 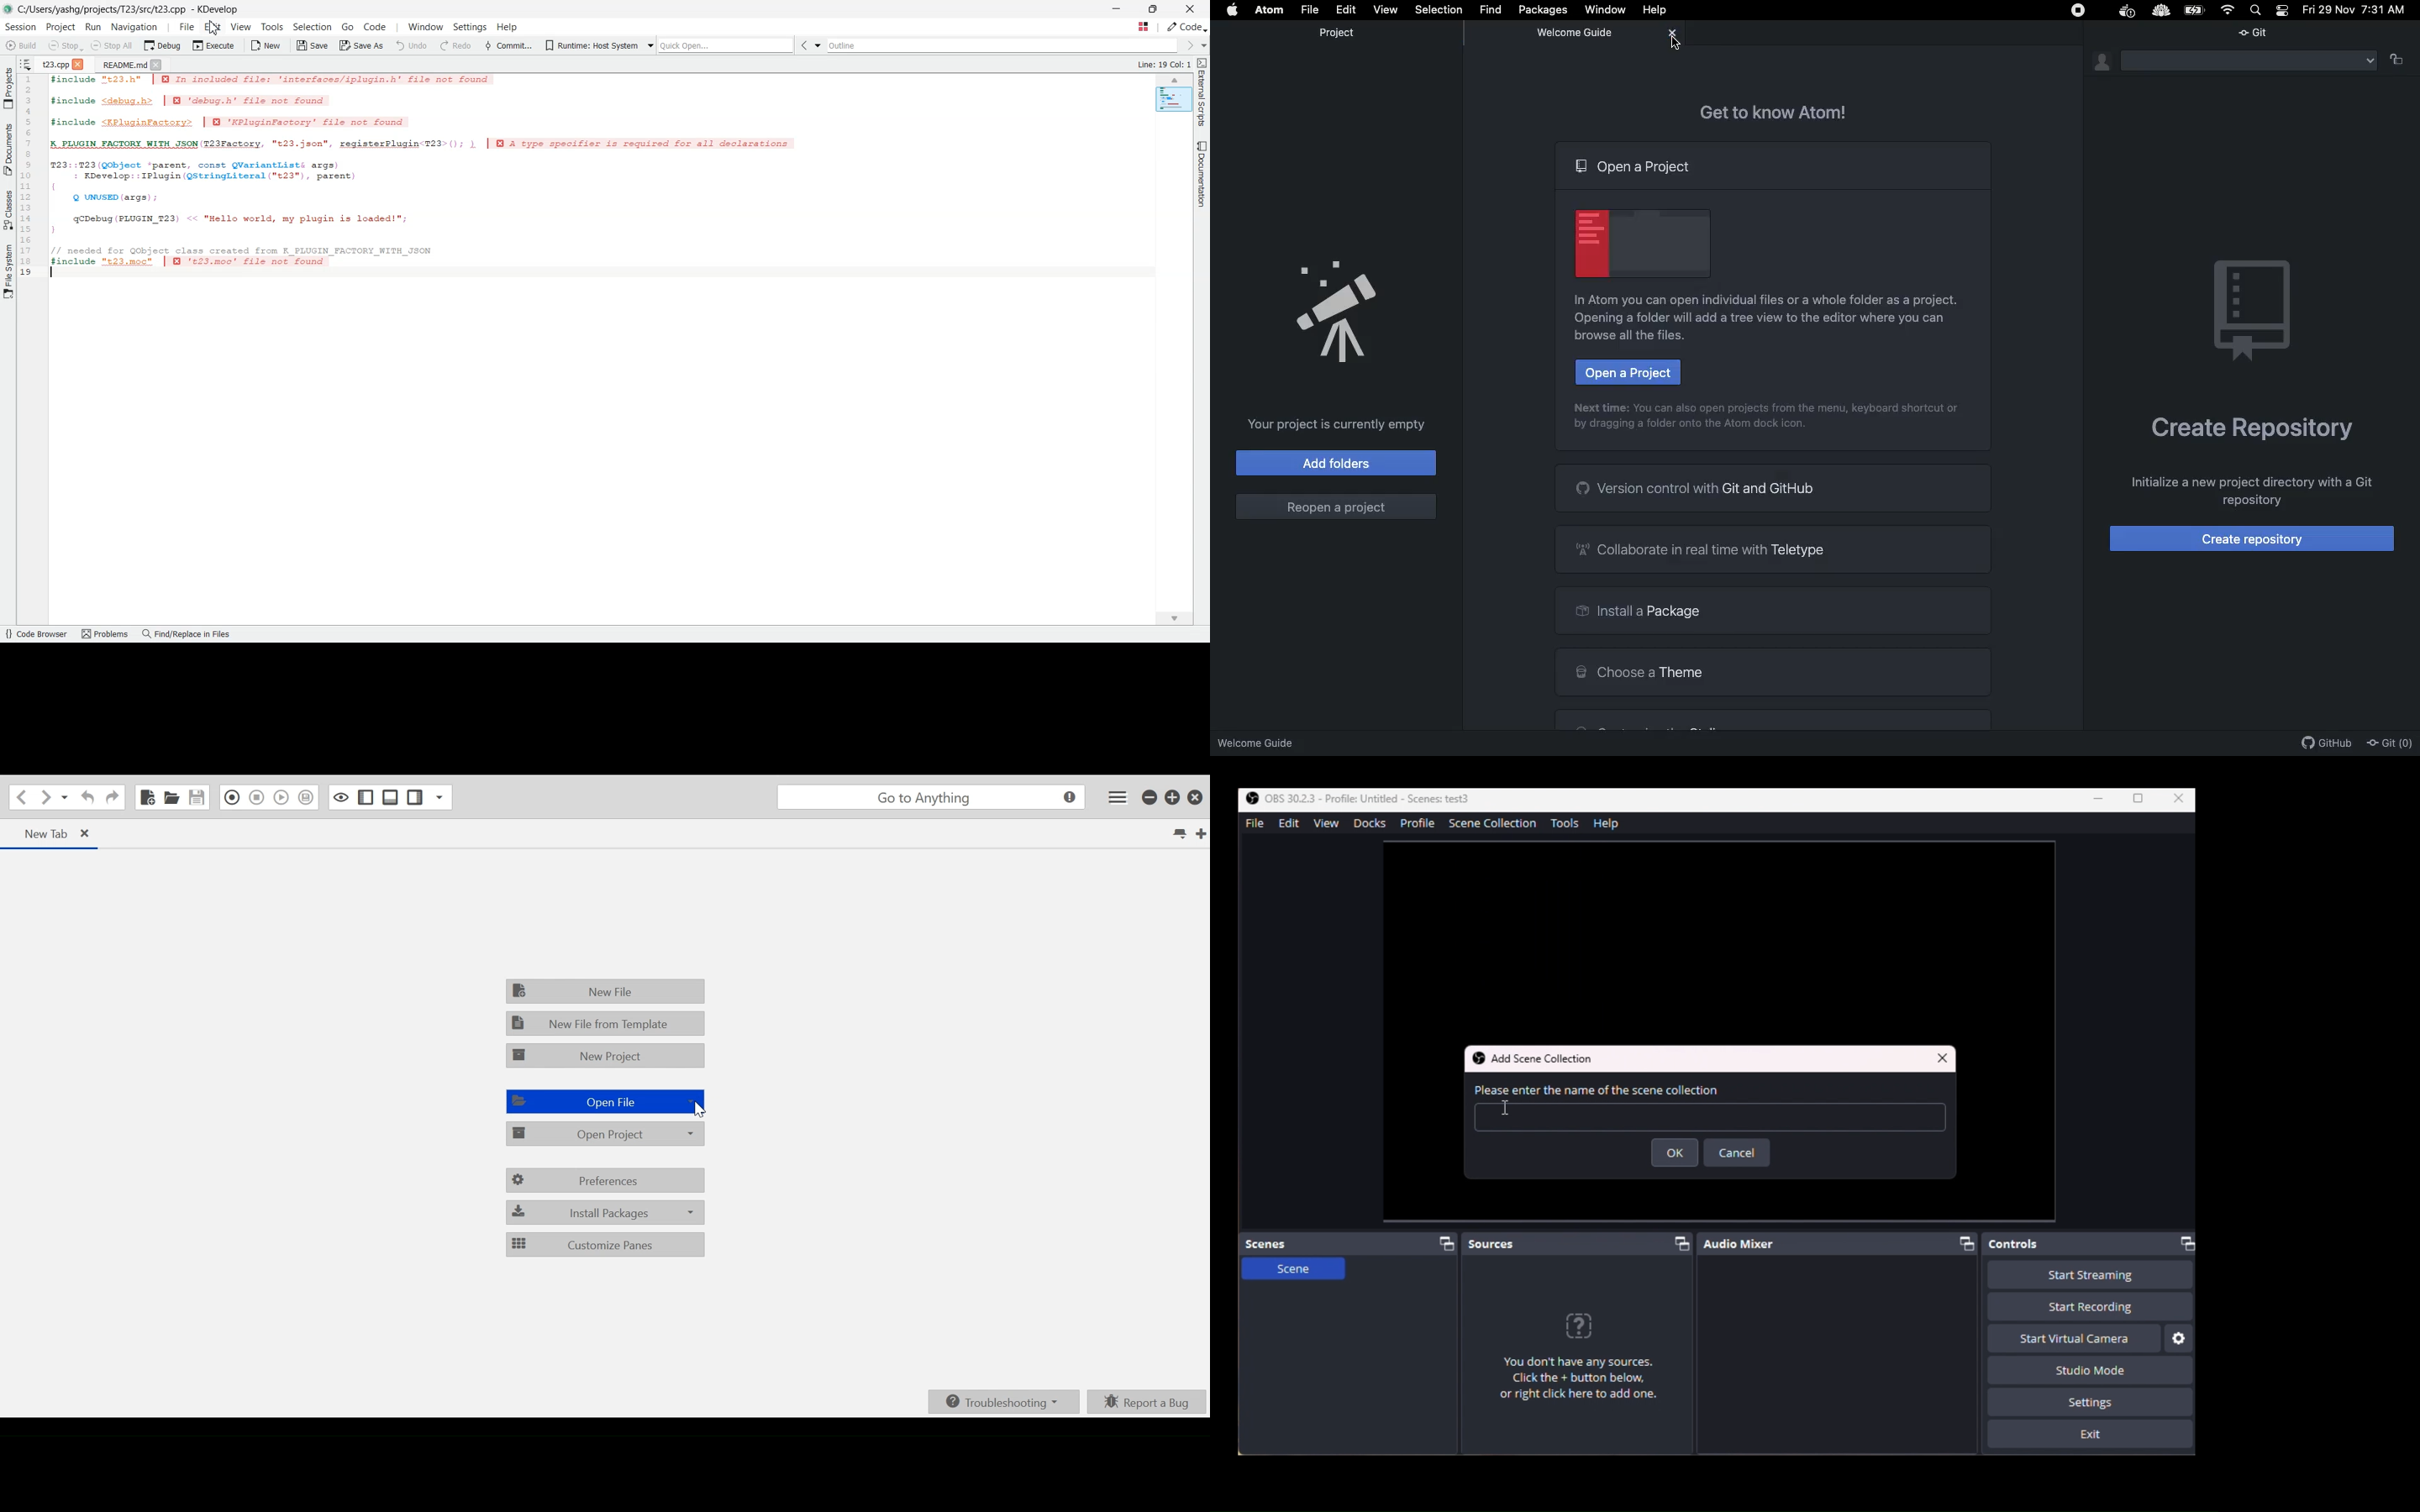 I want to click on Version control with Git and GitHub, so click(x=1776, y=486).